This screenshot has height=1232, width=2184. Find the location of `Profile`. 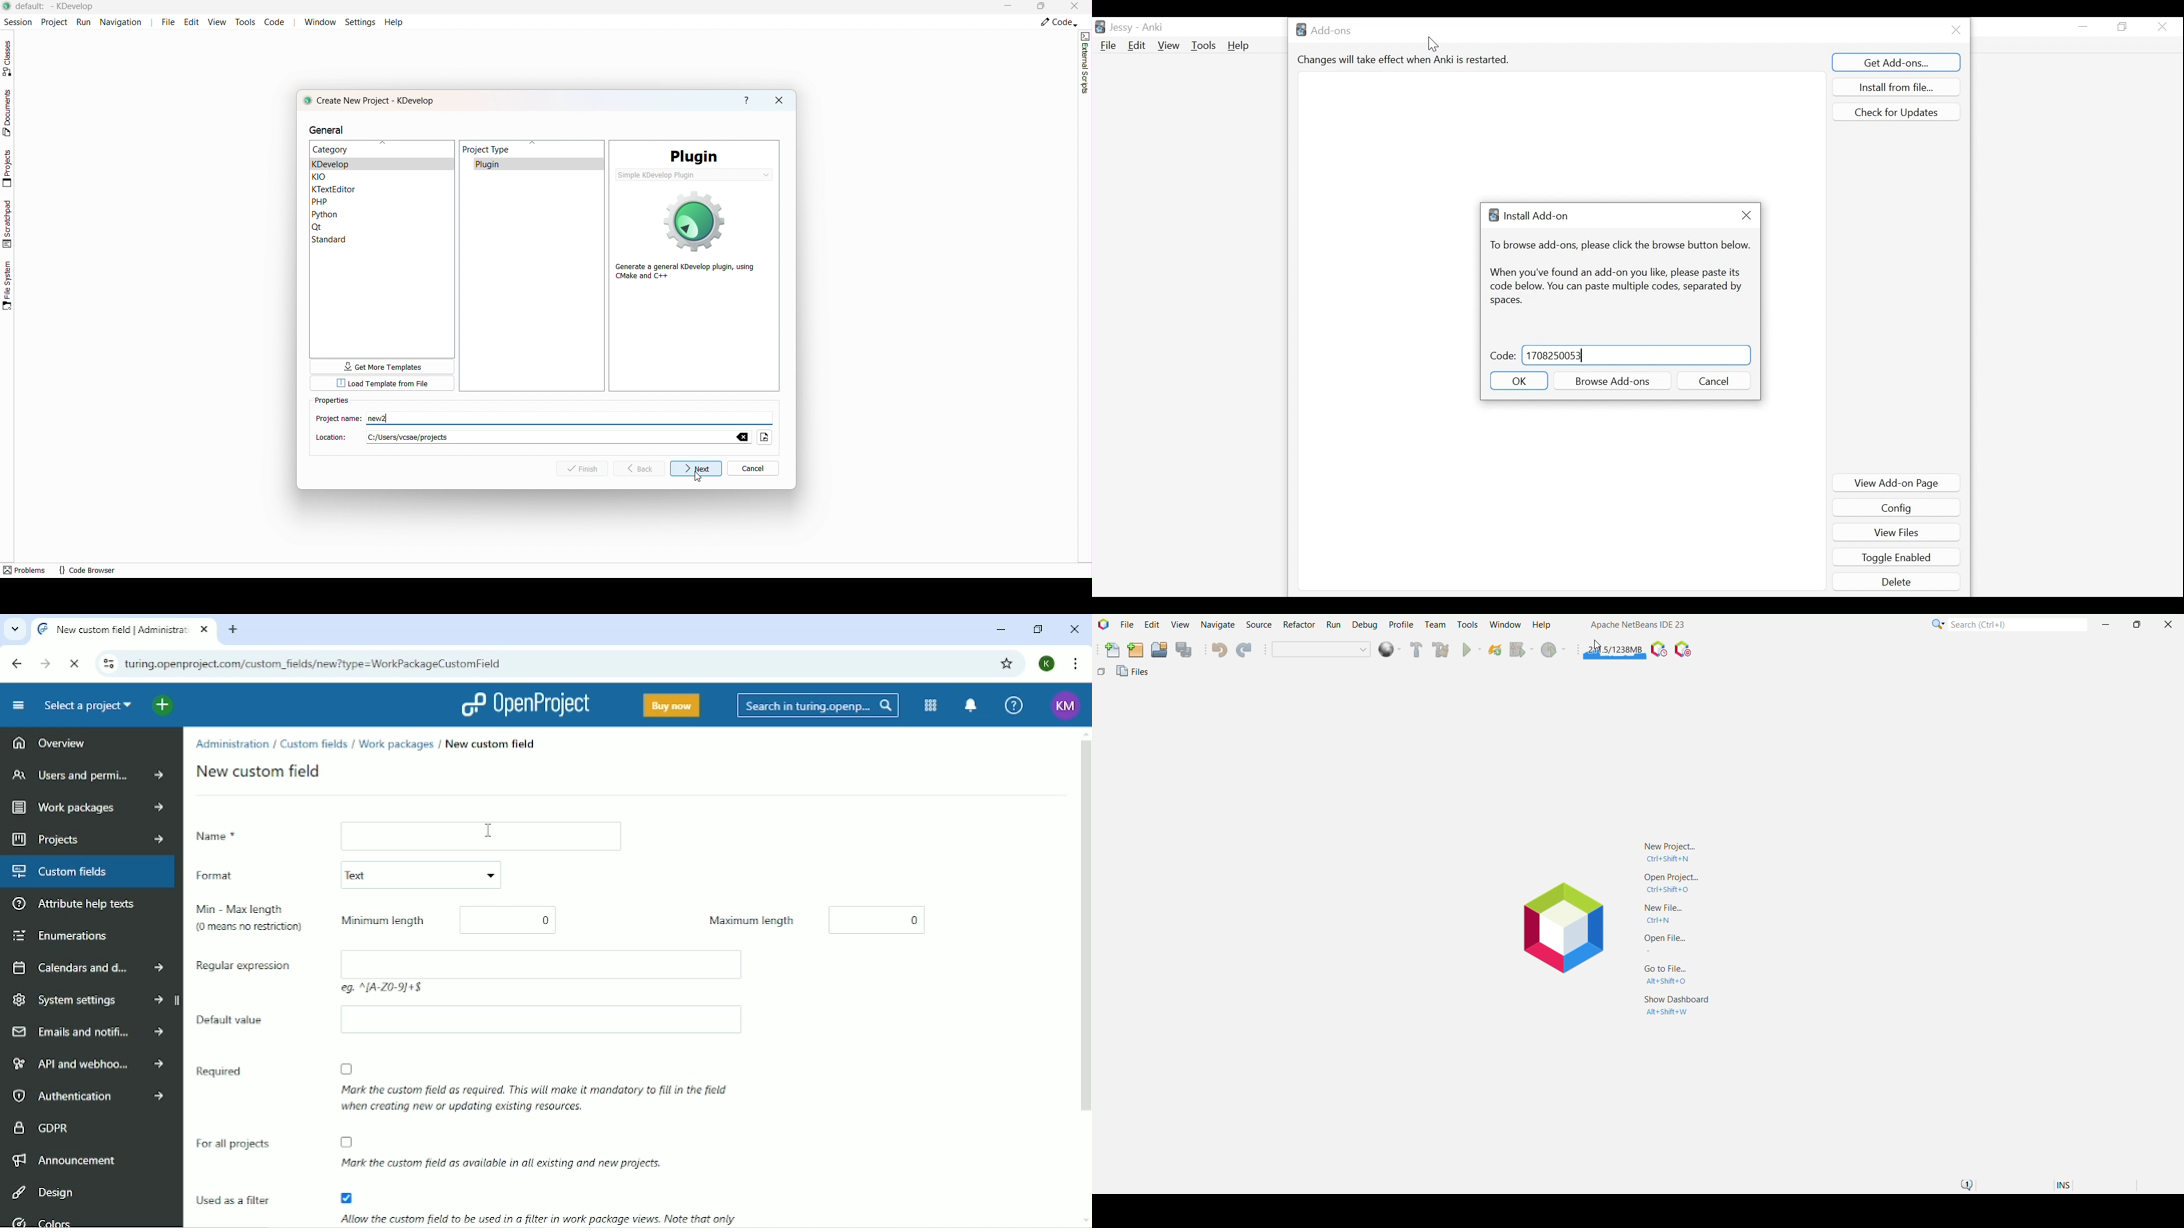

Profile is located at coordinates (1401, 624).